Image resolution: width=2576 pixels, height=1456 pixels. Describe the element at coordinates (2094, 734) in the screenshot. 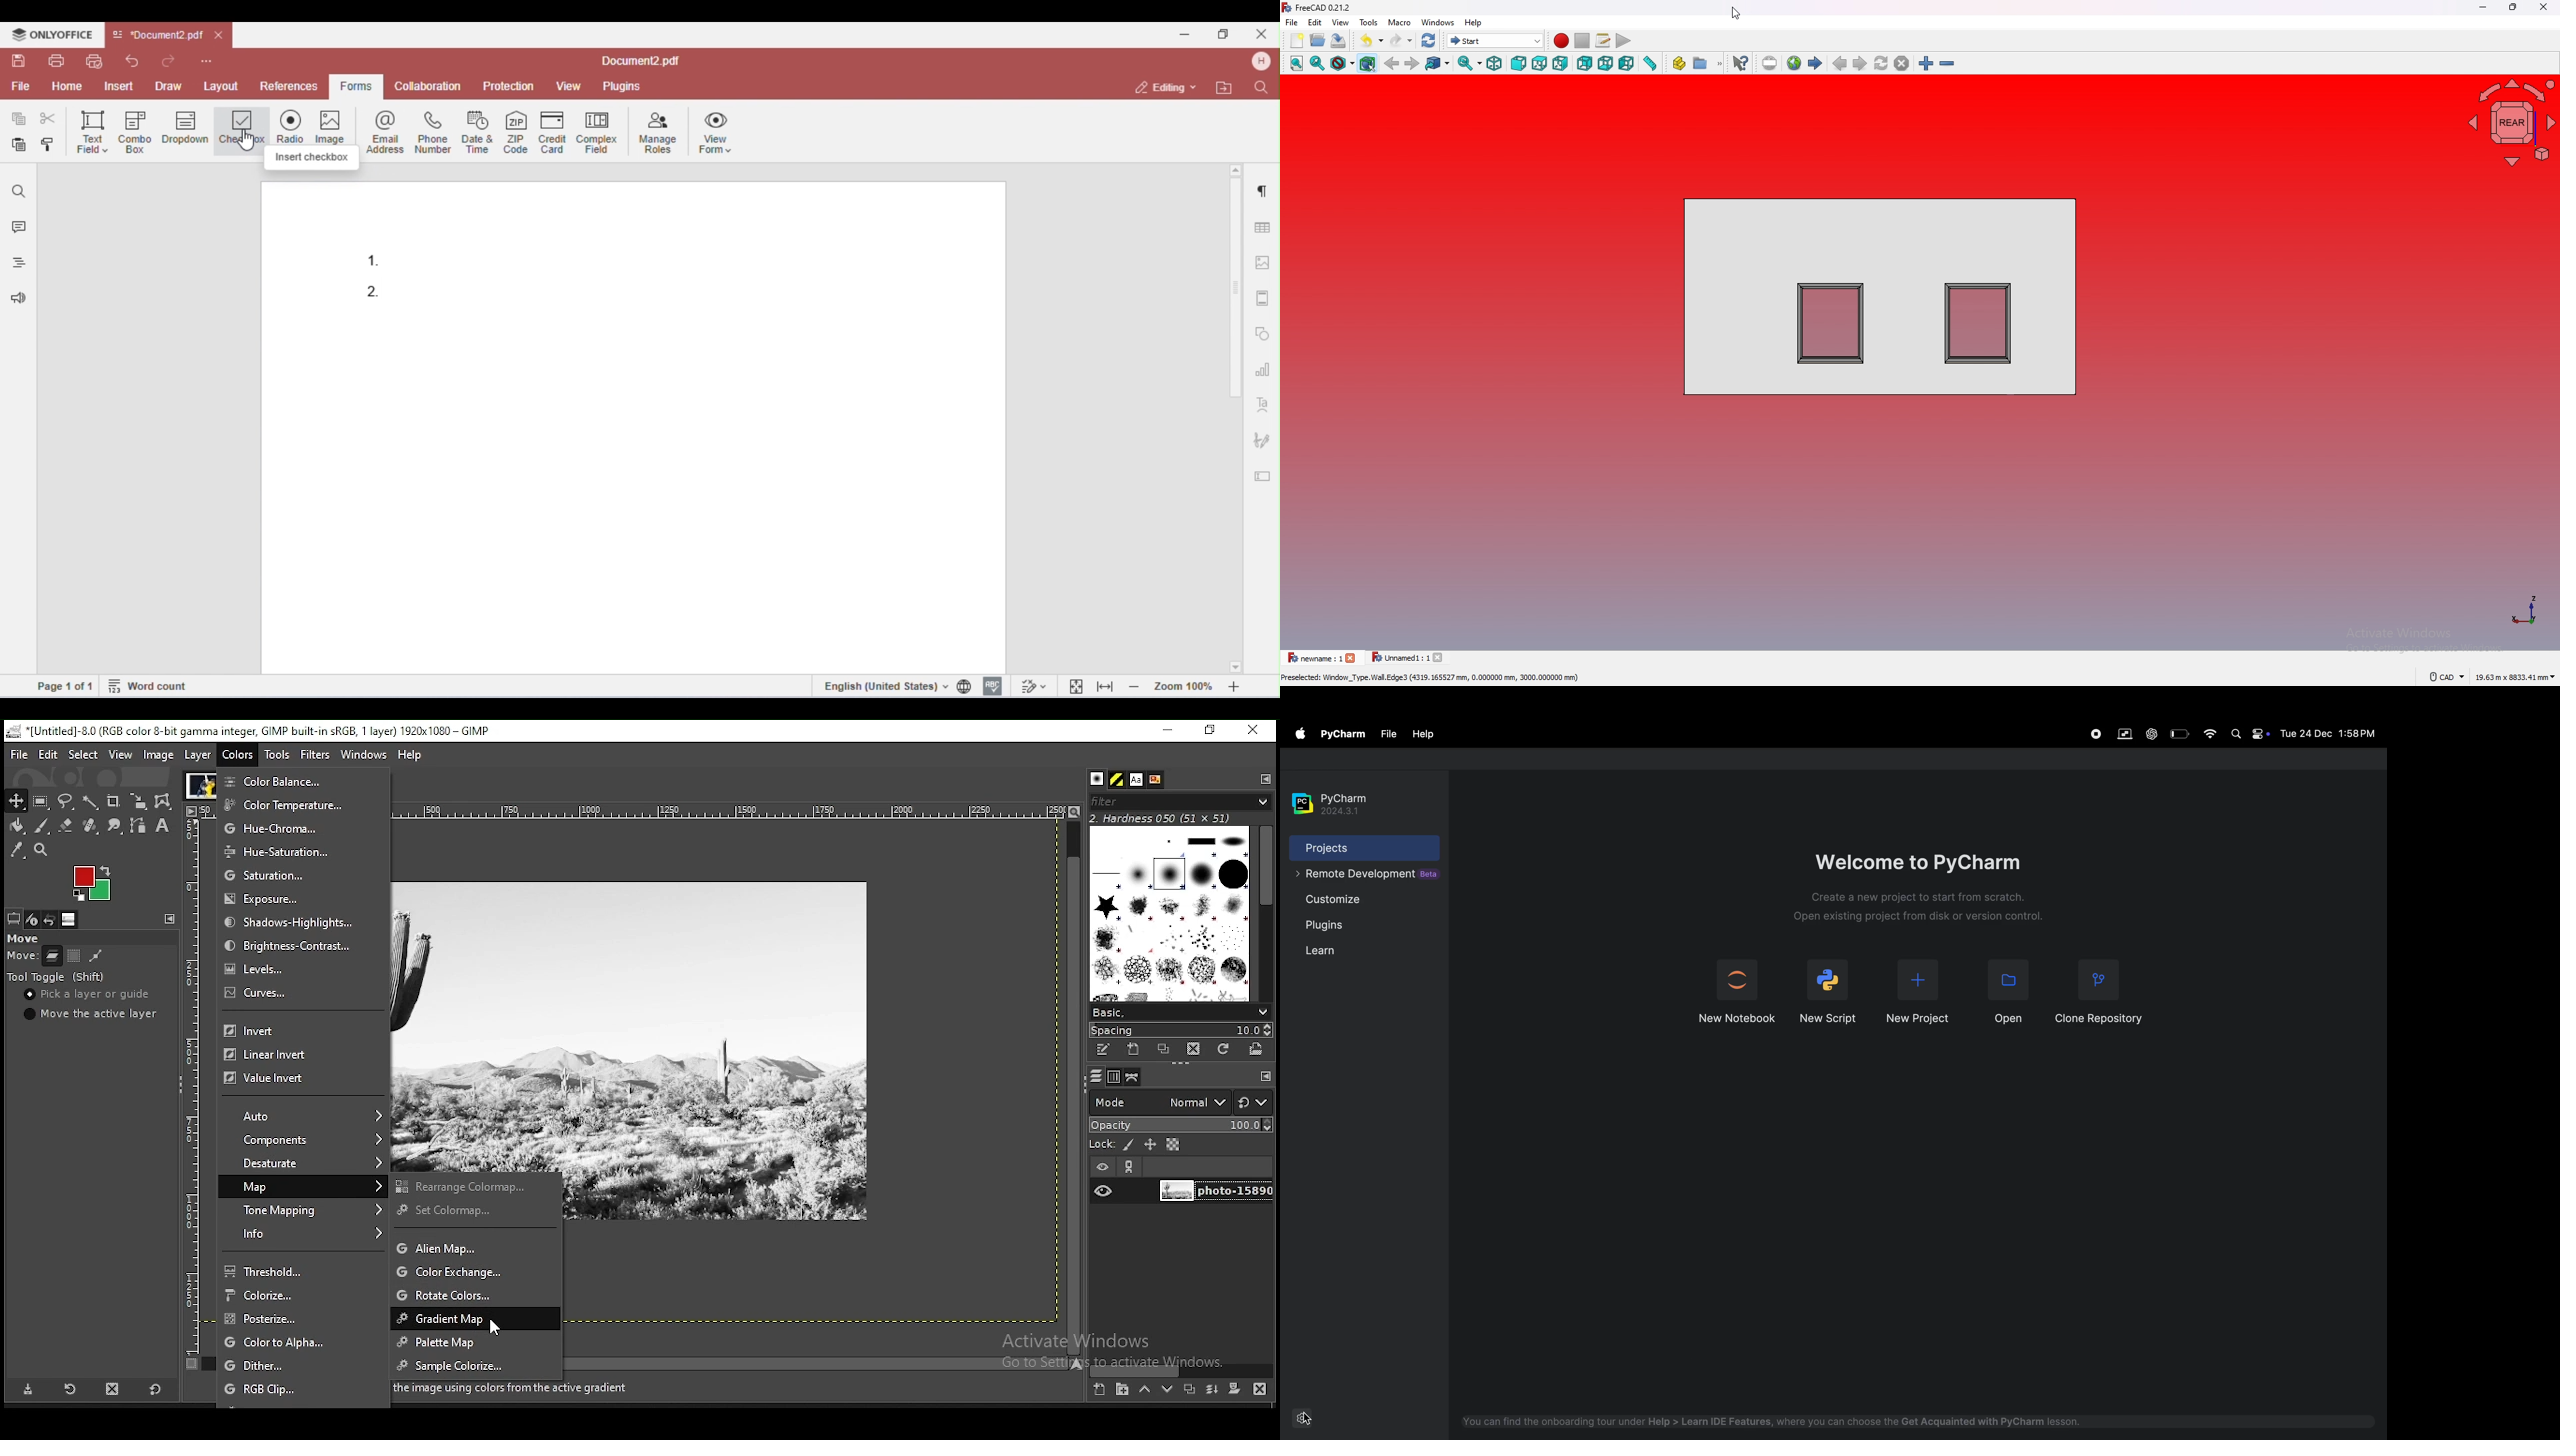

I see `record` at that location.